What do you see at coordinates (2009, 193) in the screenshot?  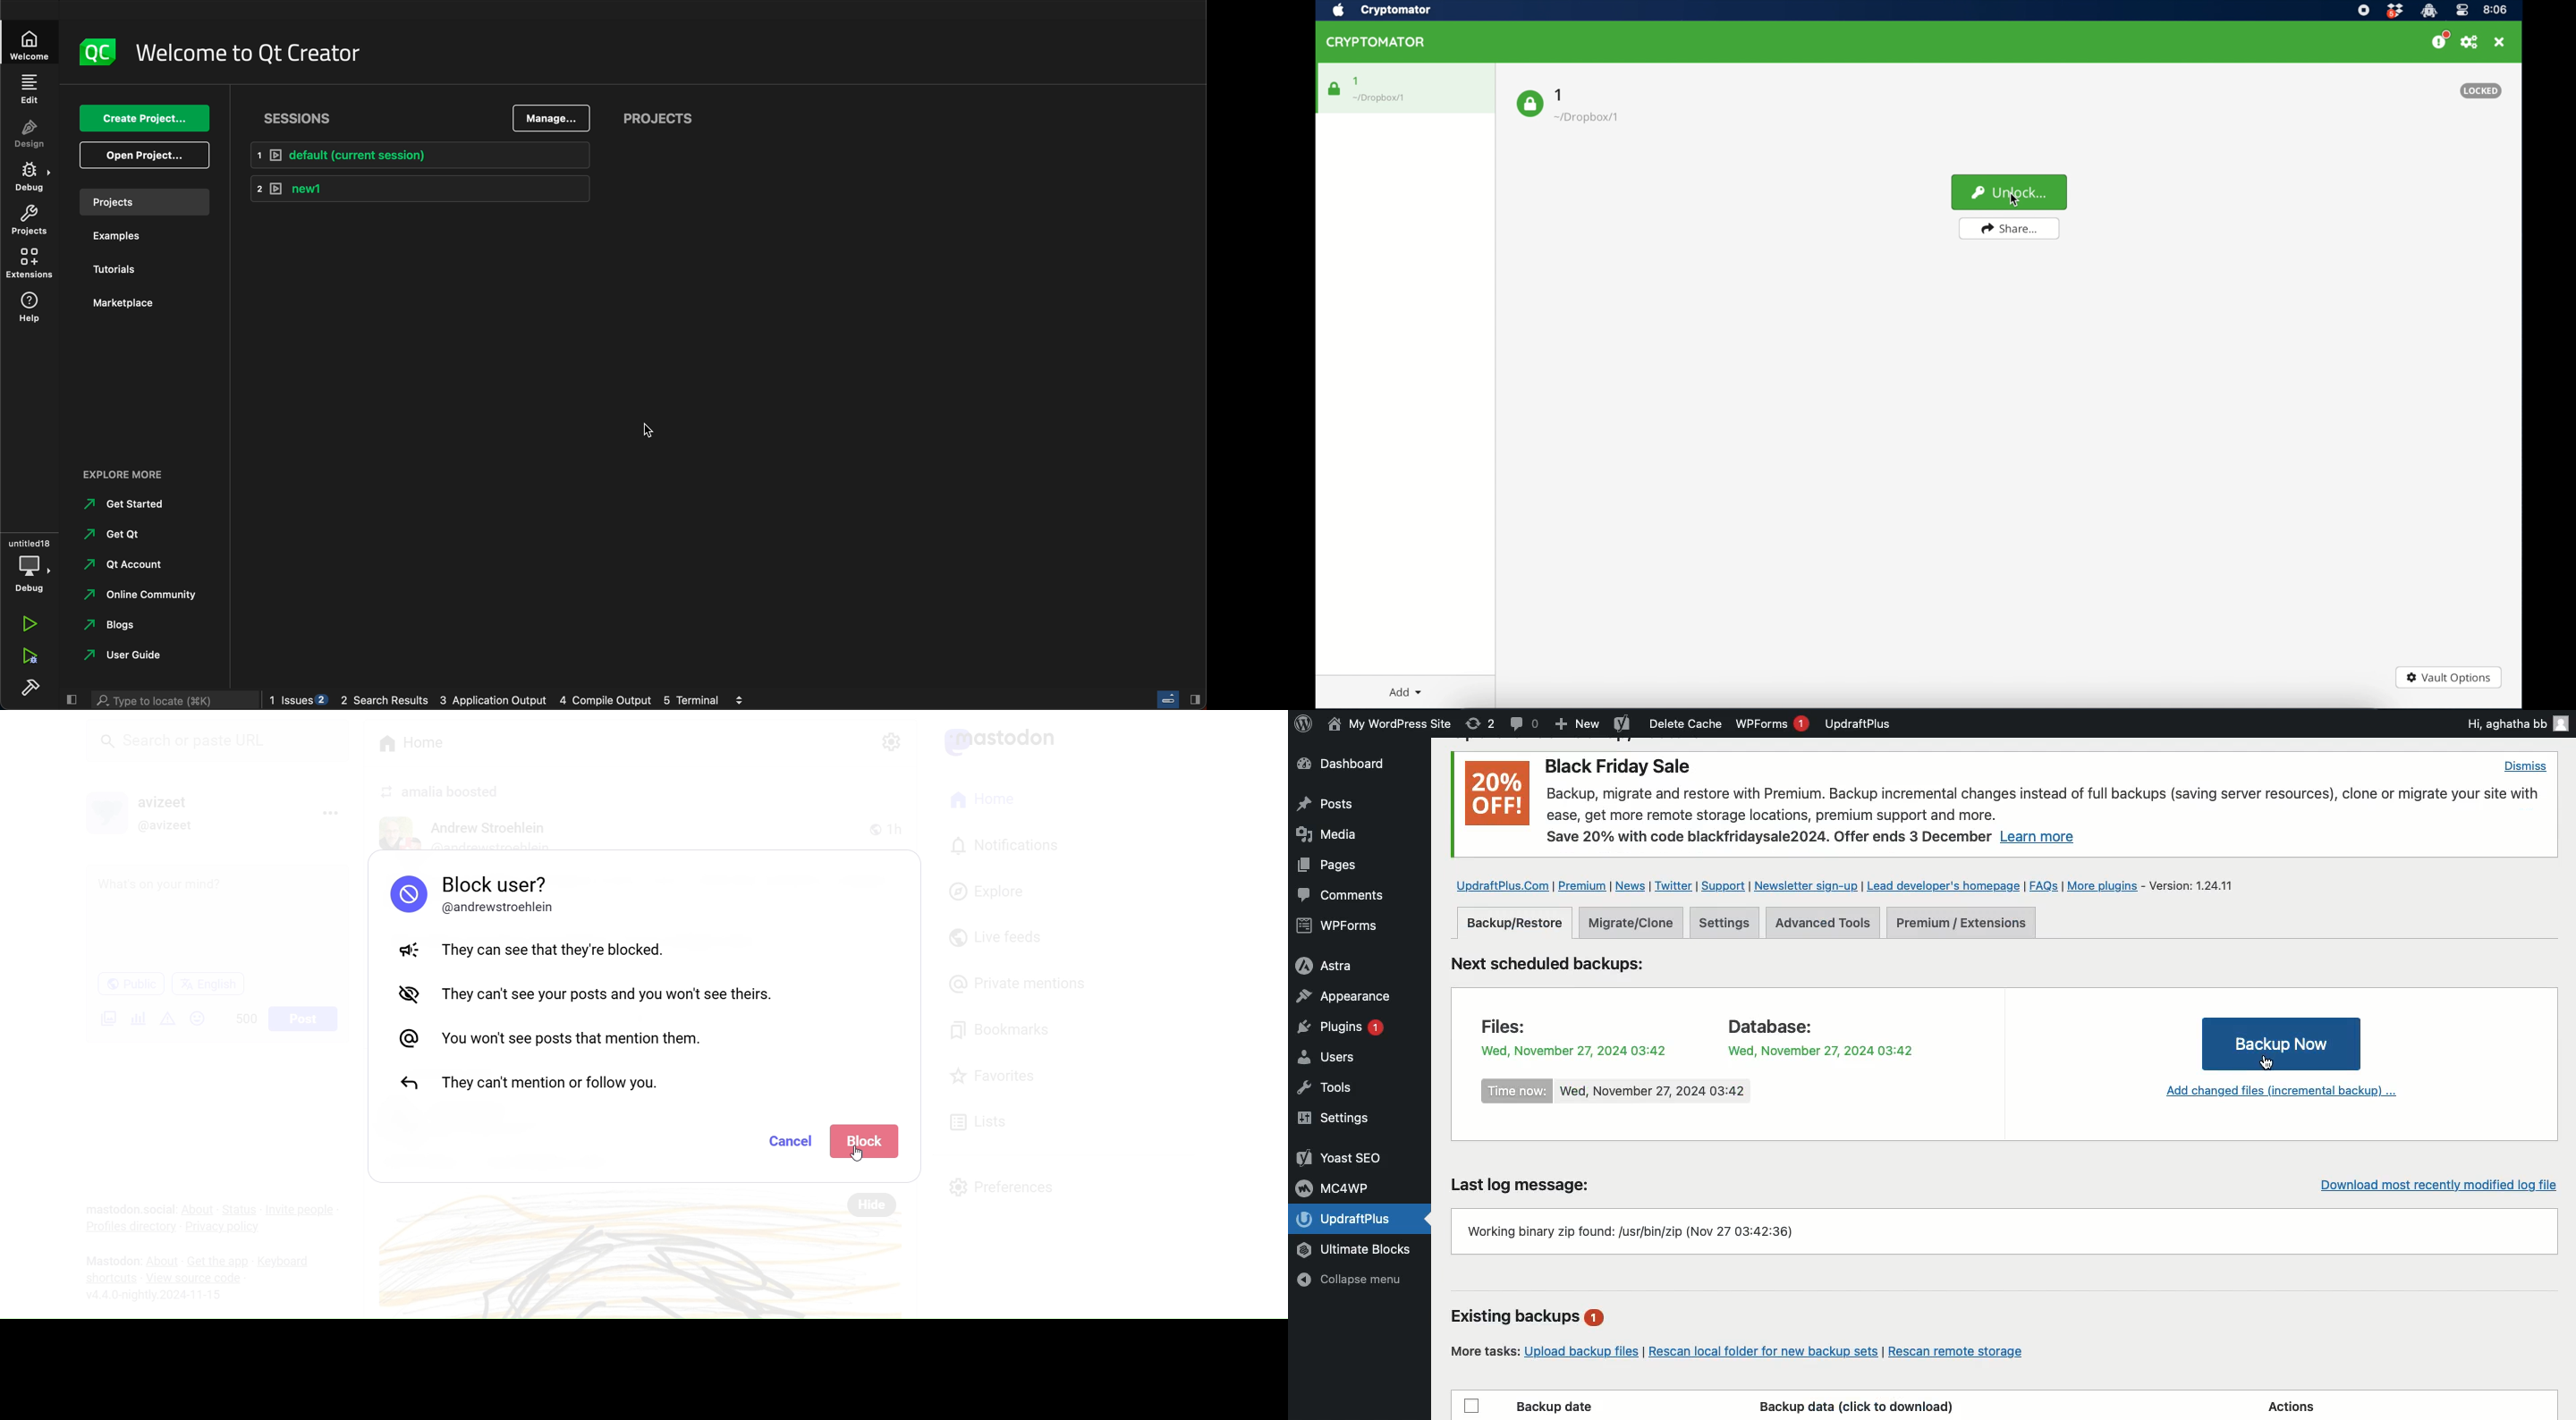 I see `unlock` at bounding box center [2009, 193].